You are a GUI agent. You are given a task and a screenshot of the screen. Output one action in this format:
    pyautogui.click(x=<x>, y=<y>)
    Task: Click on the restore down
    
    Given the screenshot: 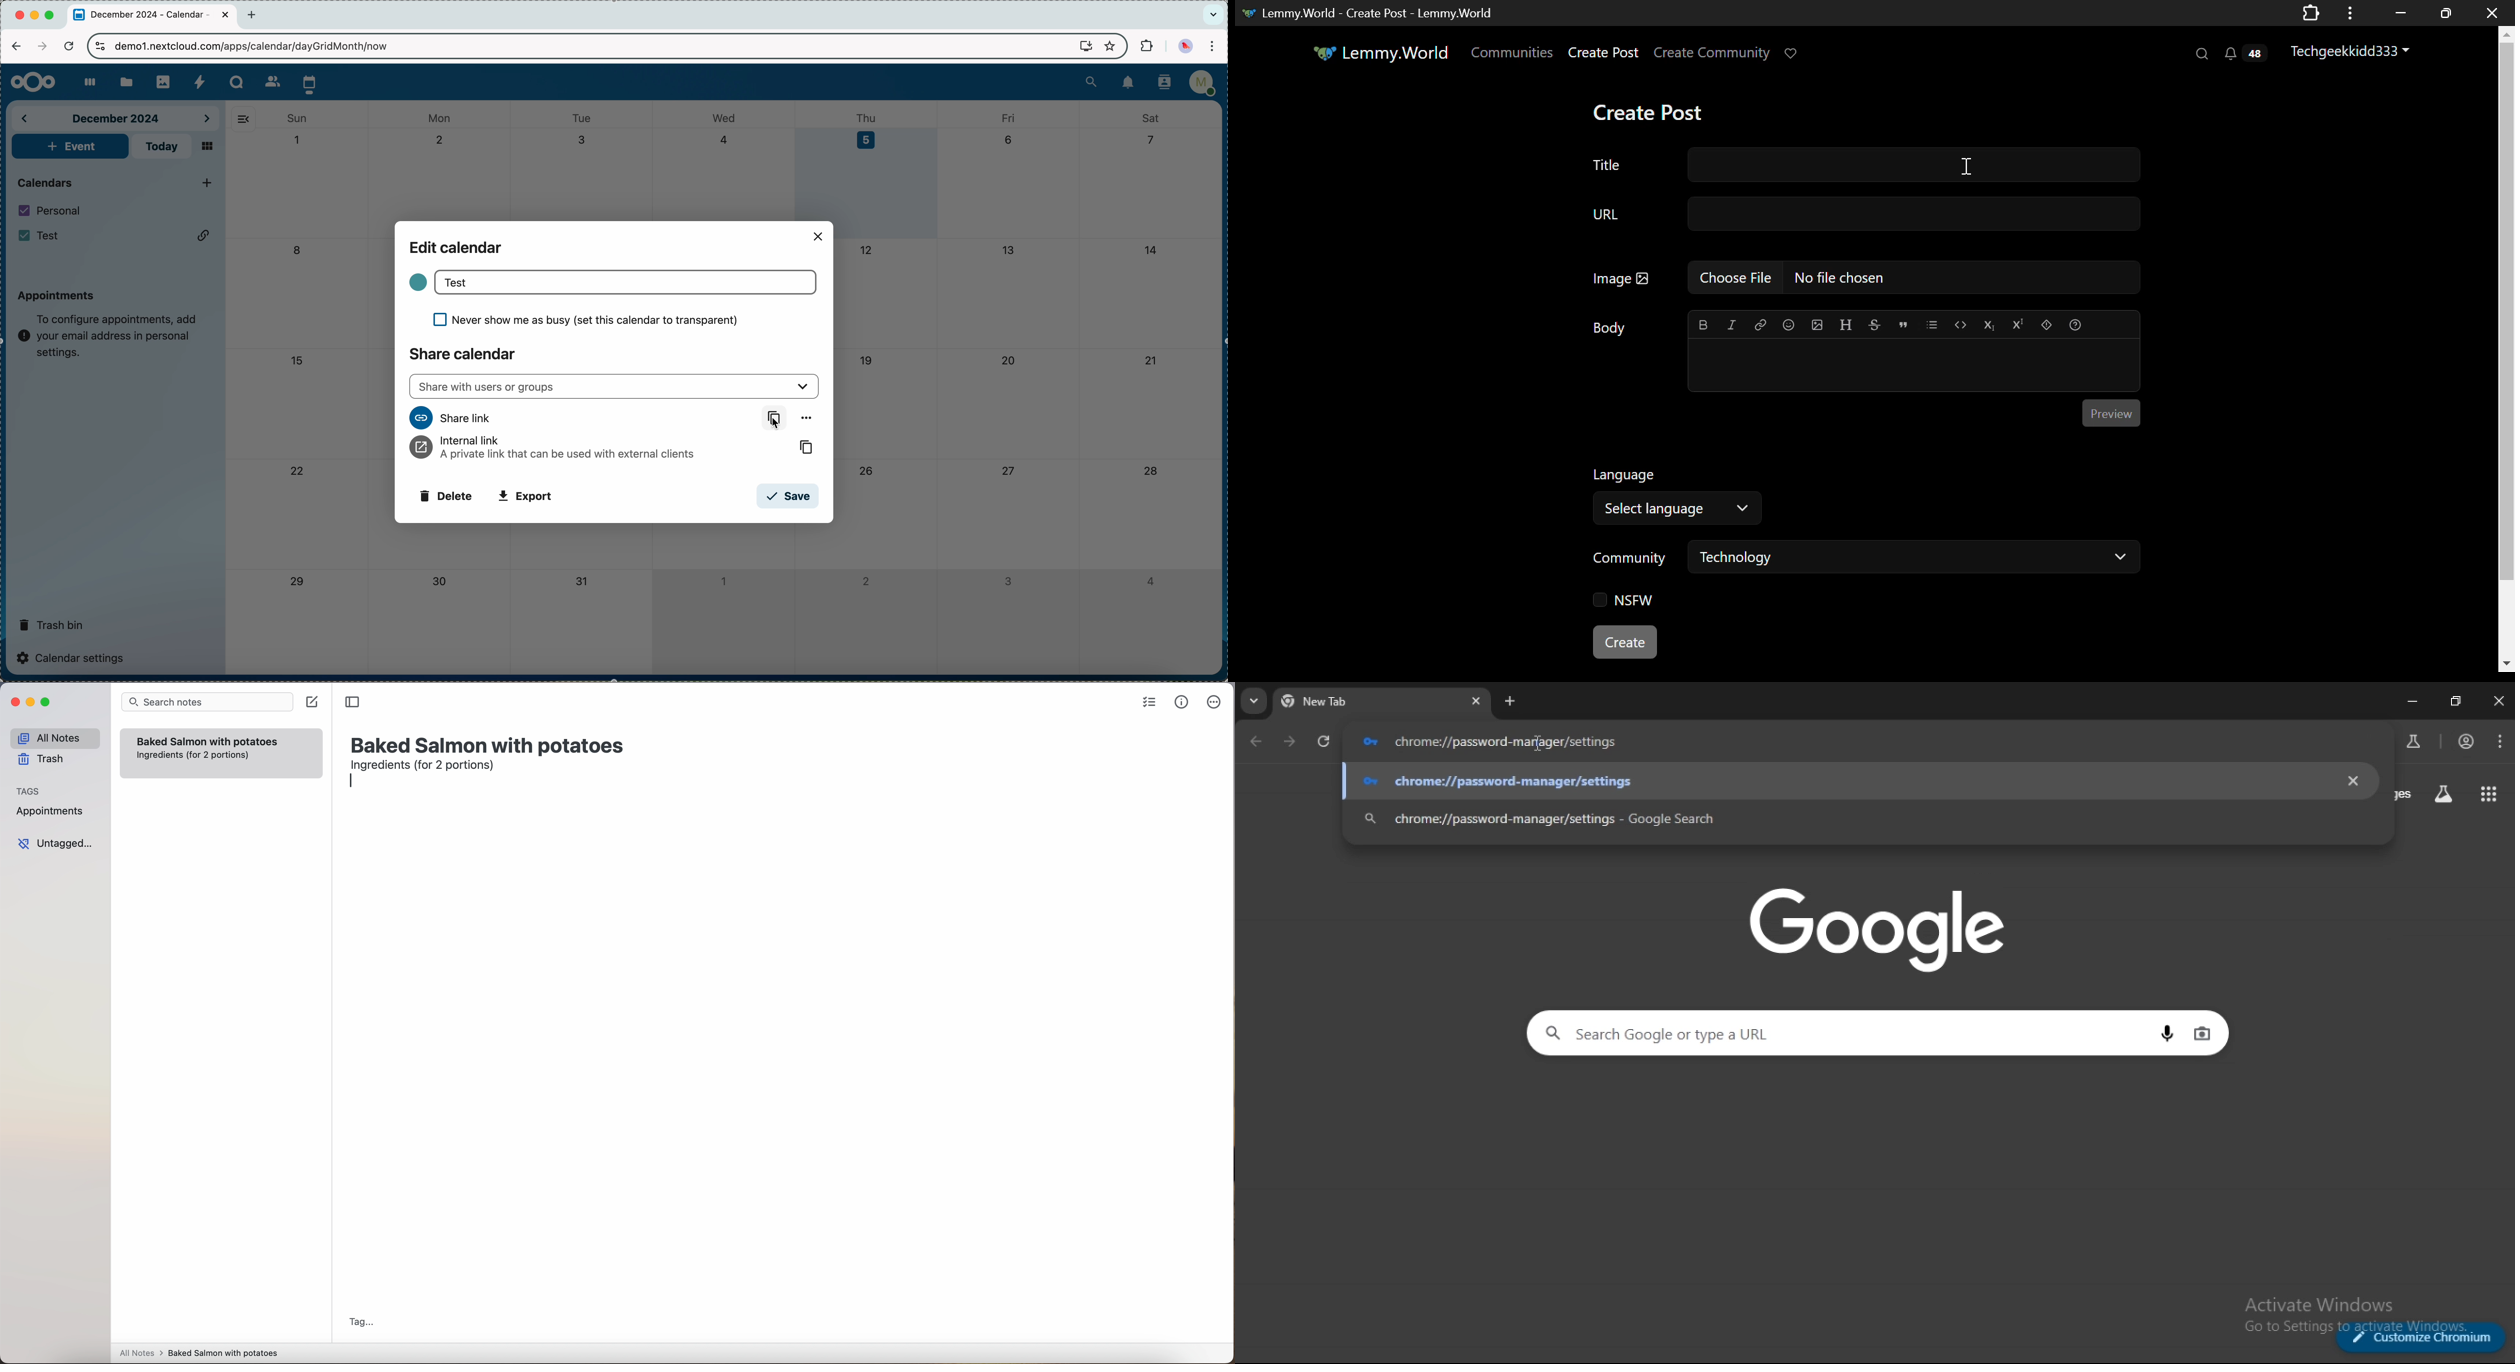 What is the action you would take?
    pyautogui.click(x=2453, y=701)
    